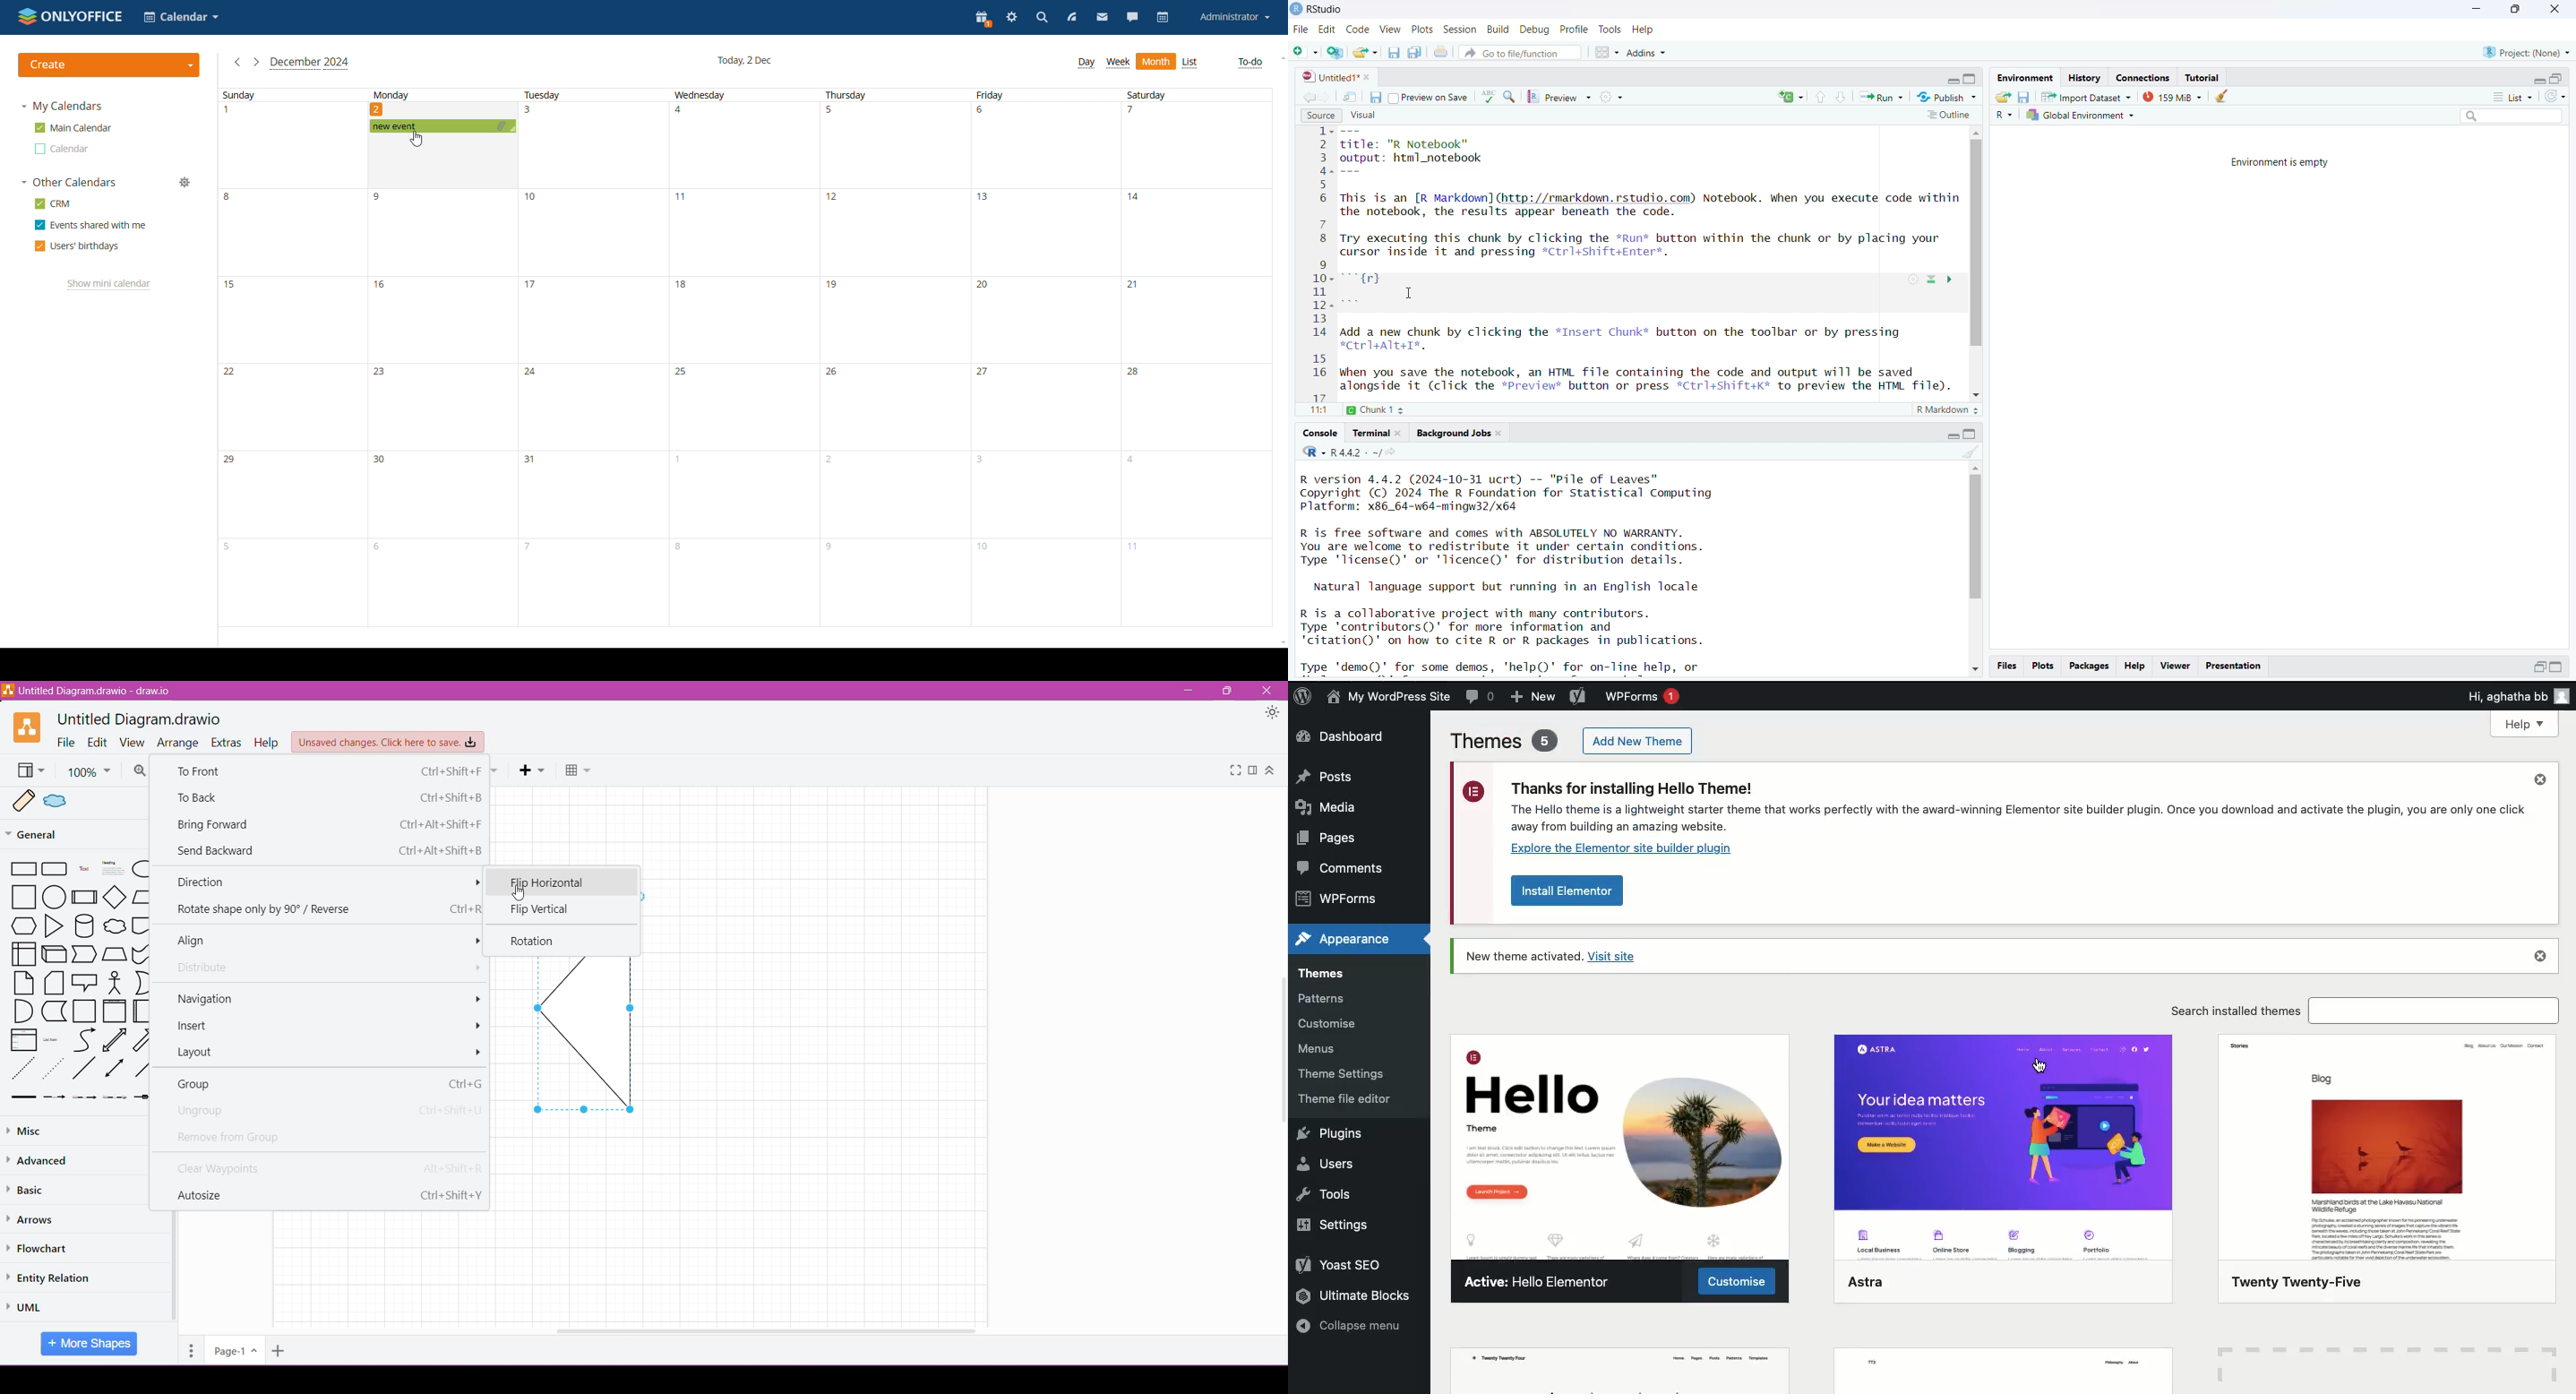 This screenshot has height=1400, width=2576. I want to click on debug, so click(1536, 30).